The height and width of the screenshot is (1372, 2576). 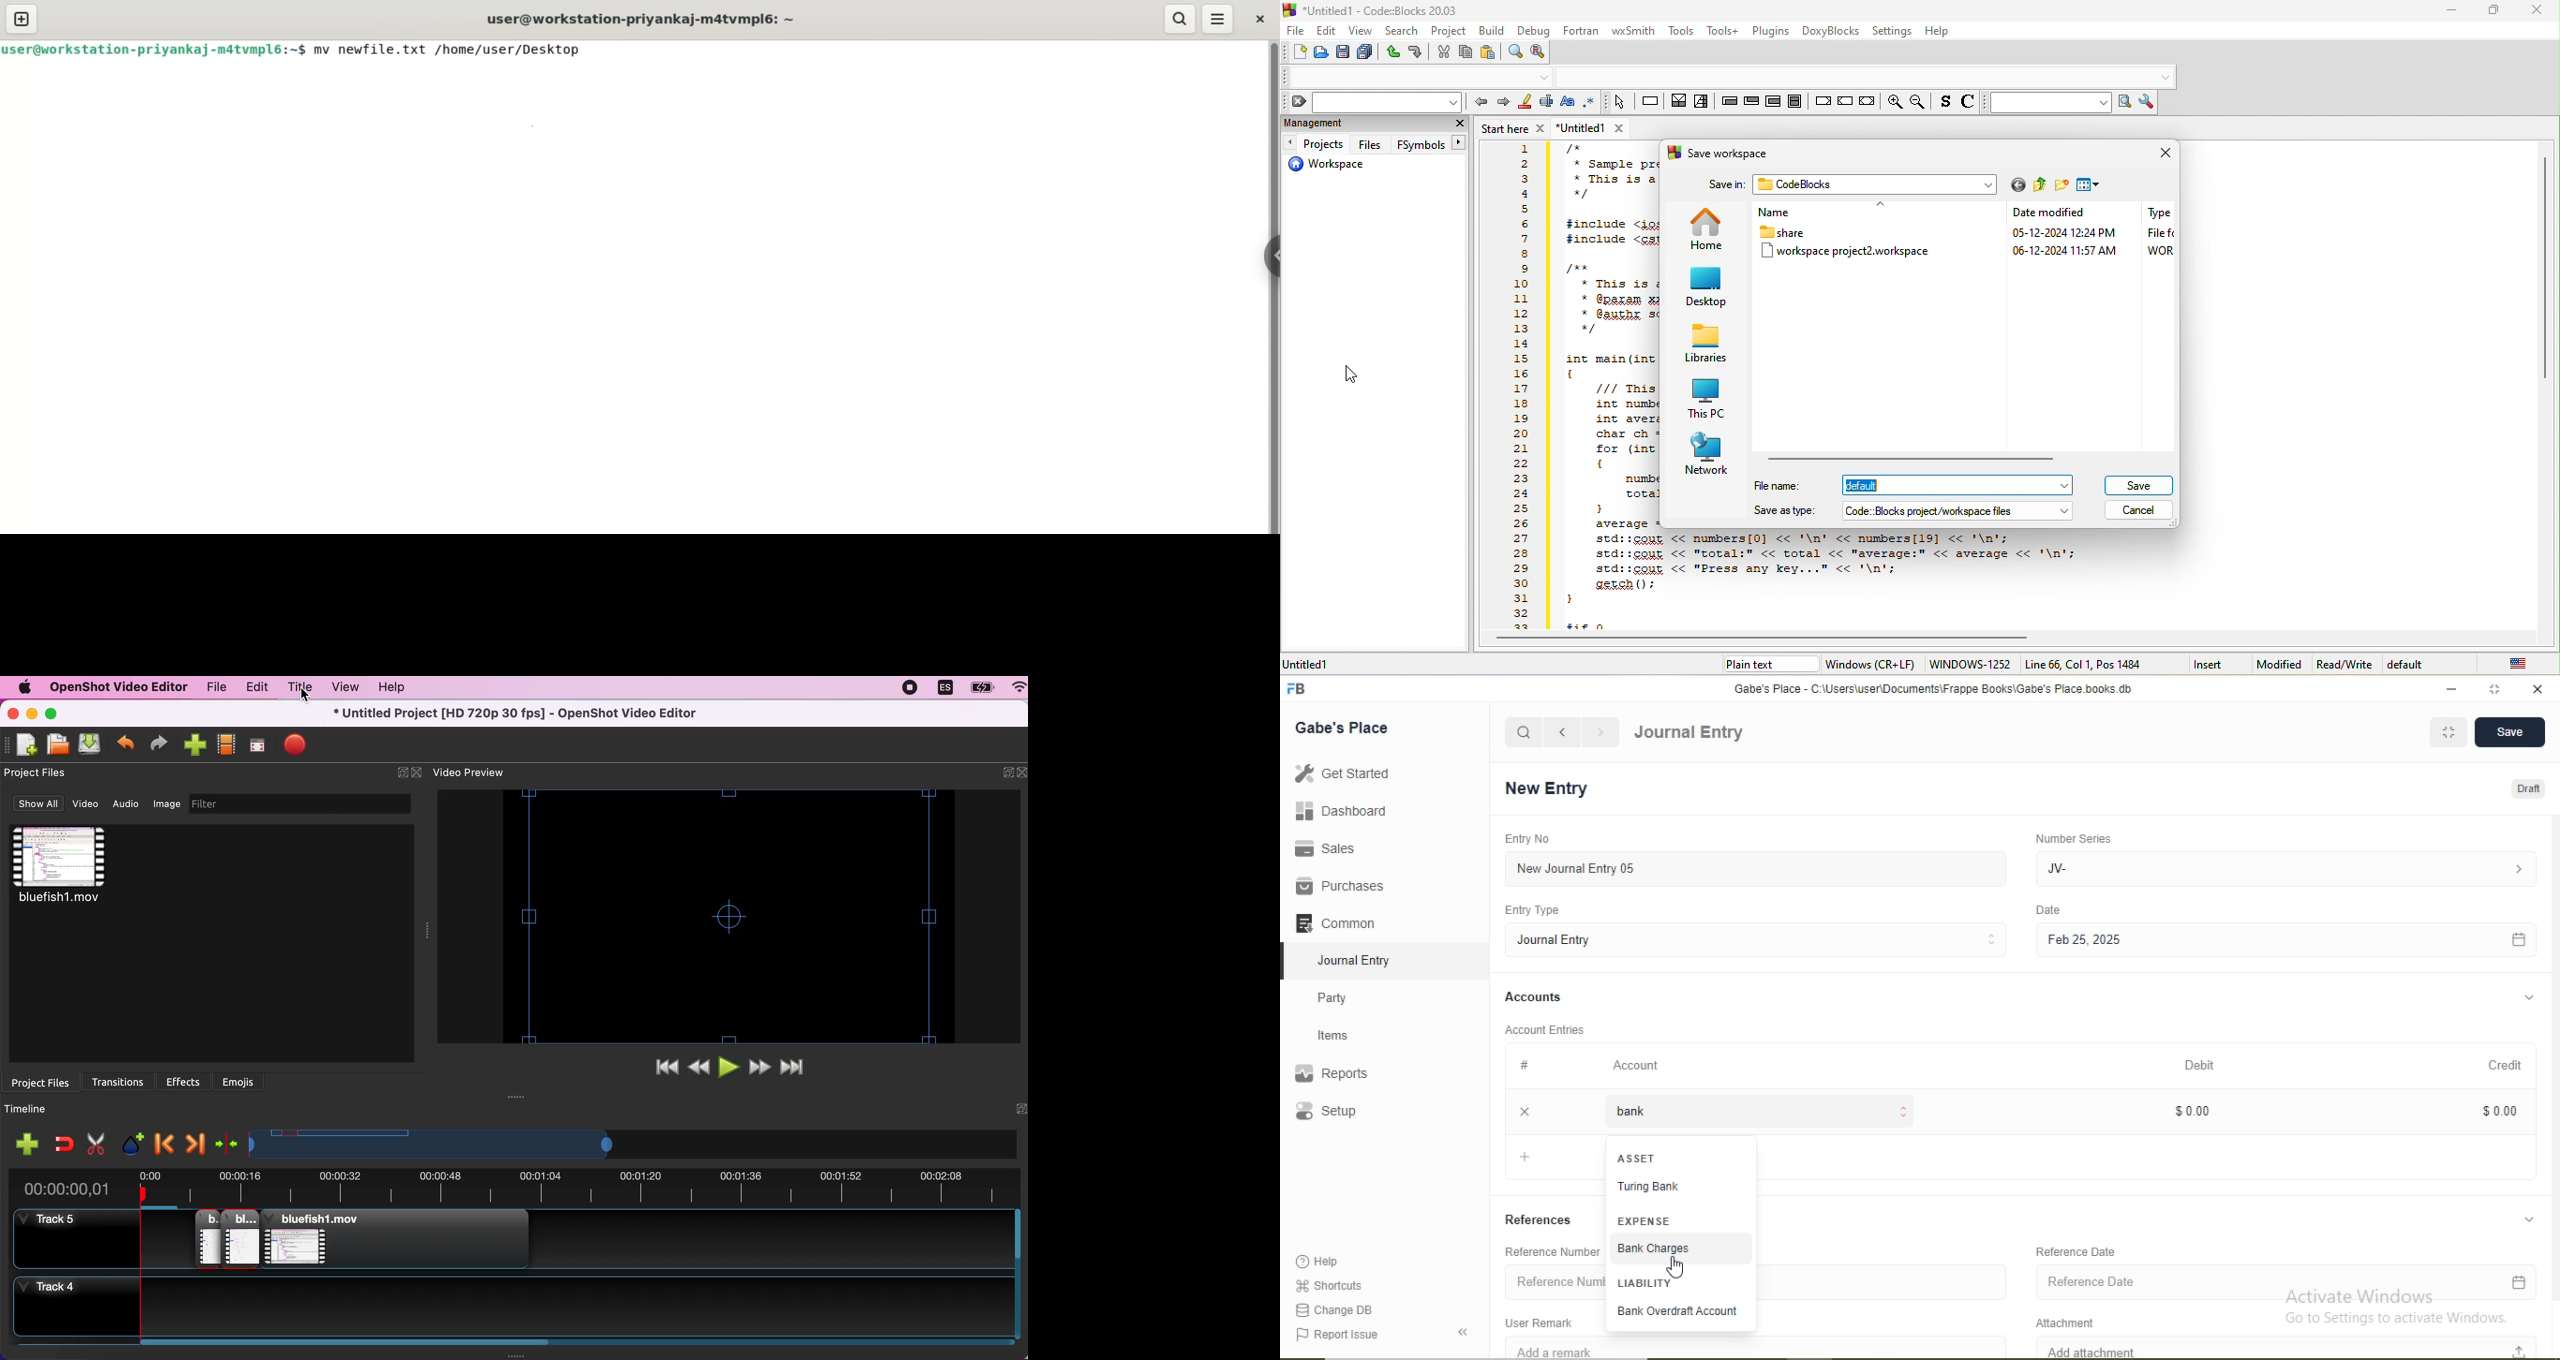 I want to click on edit, so click(x=1325, y=32).